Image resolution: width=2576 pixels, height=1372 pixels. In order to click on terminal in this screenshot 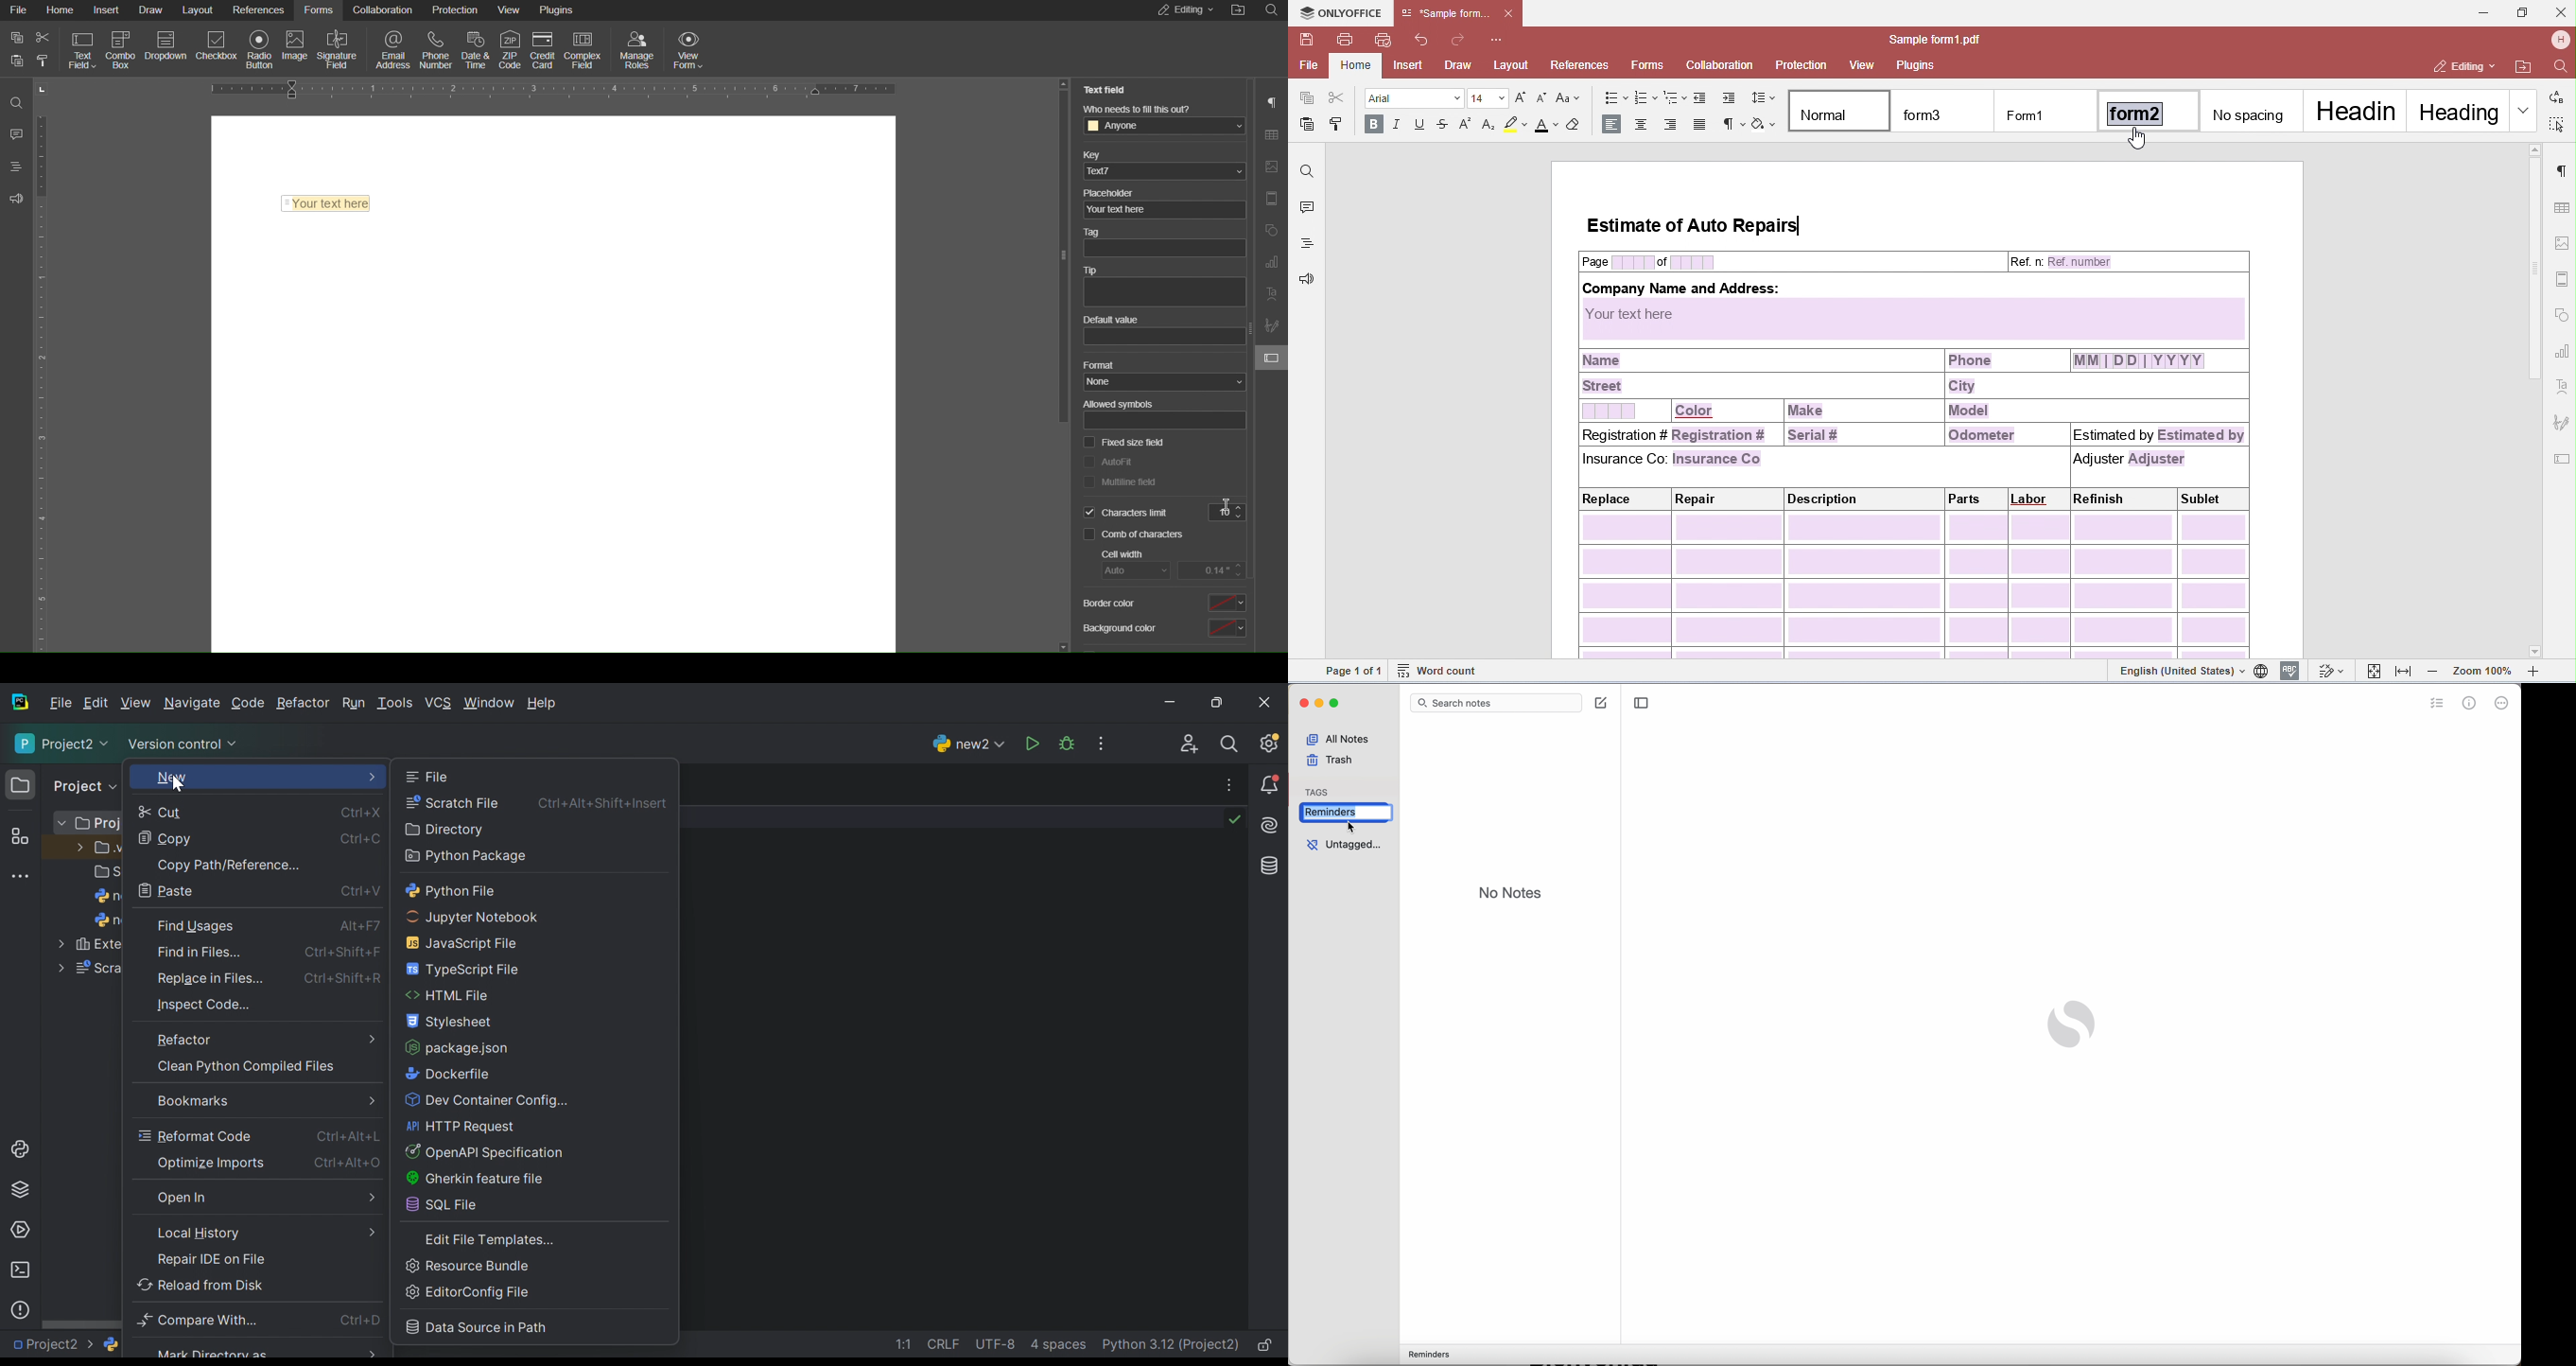, I will do `click(23, 1271)`.